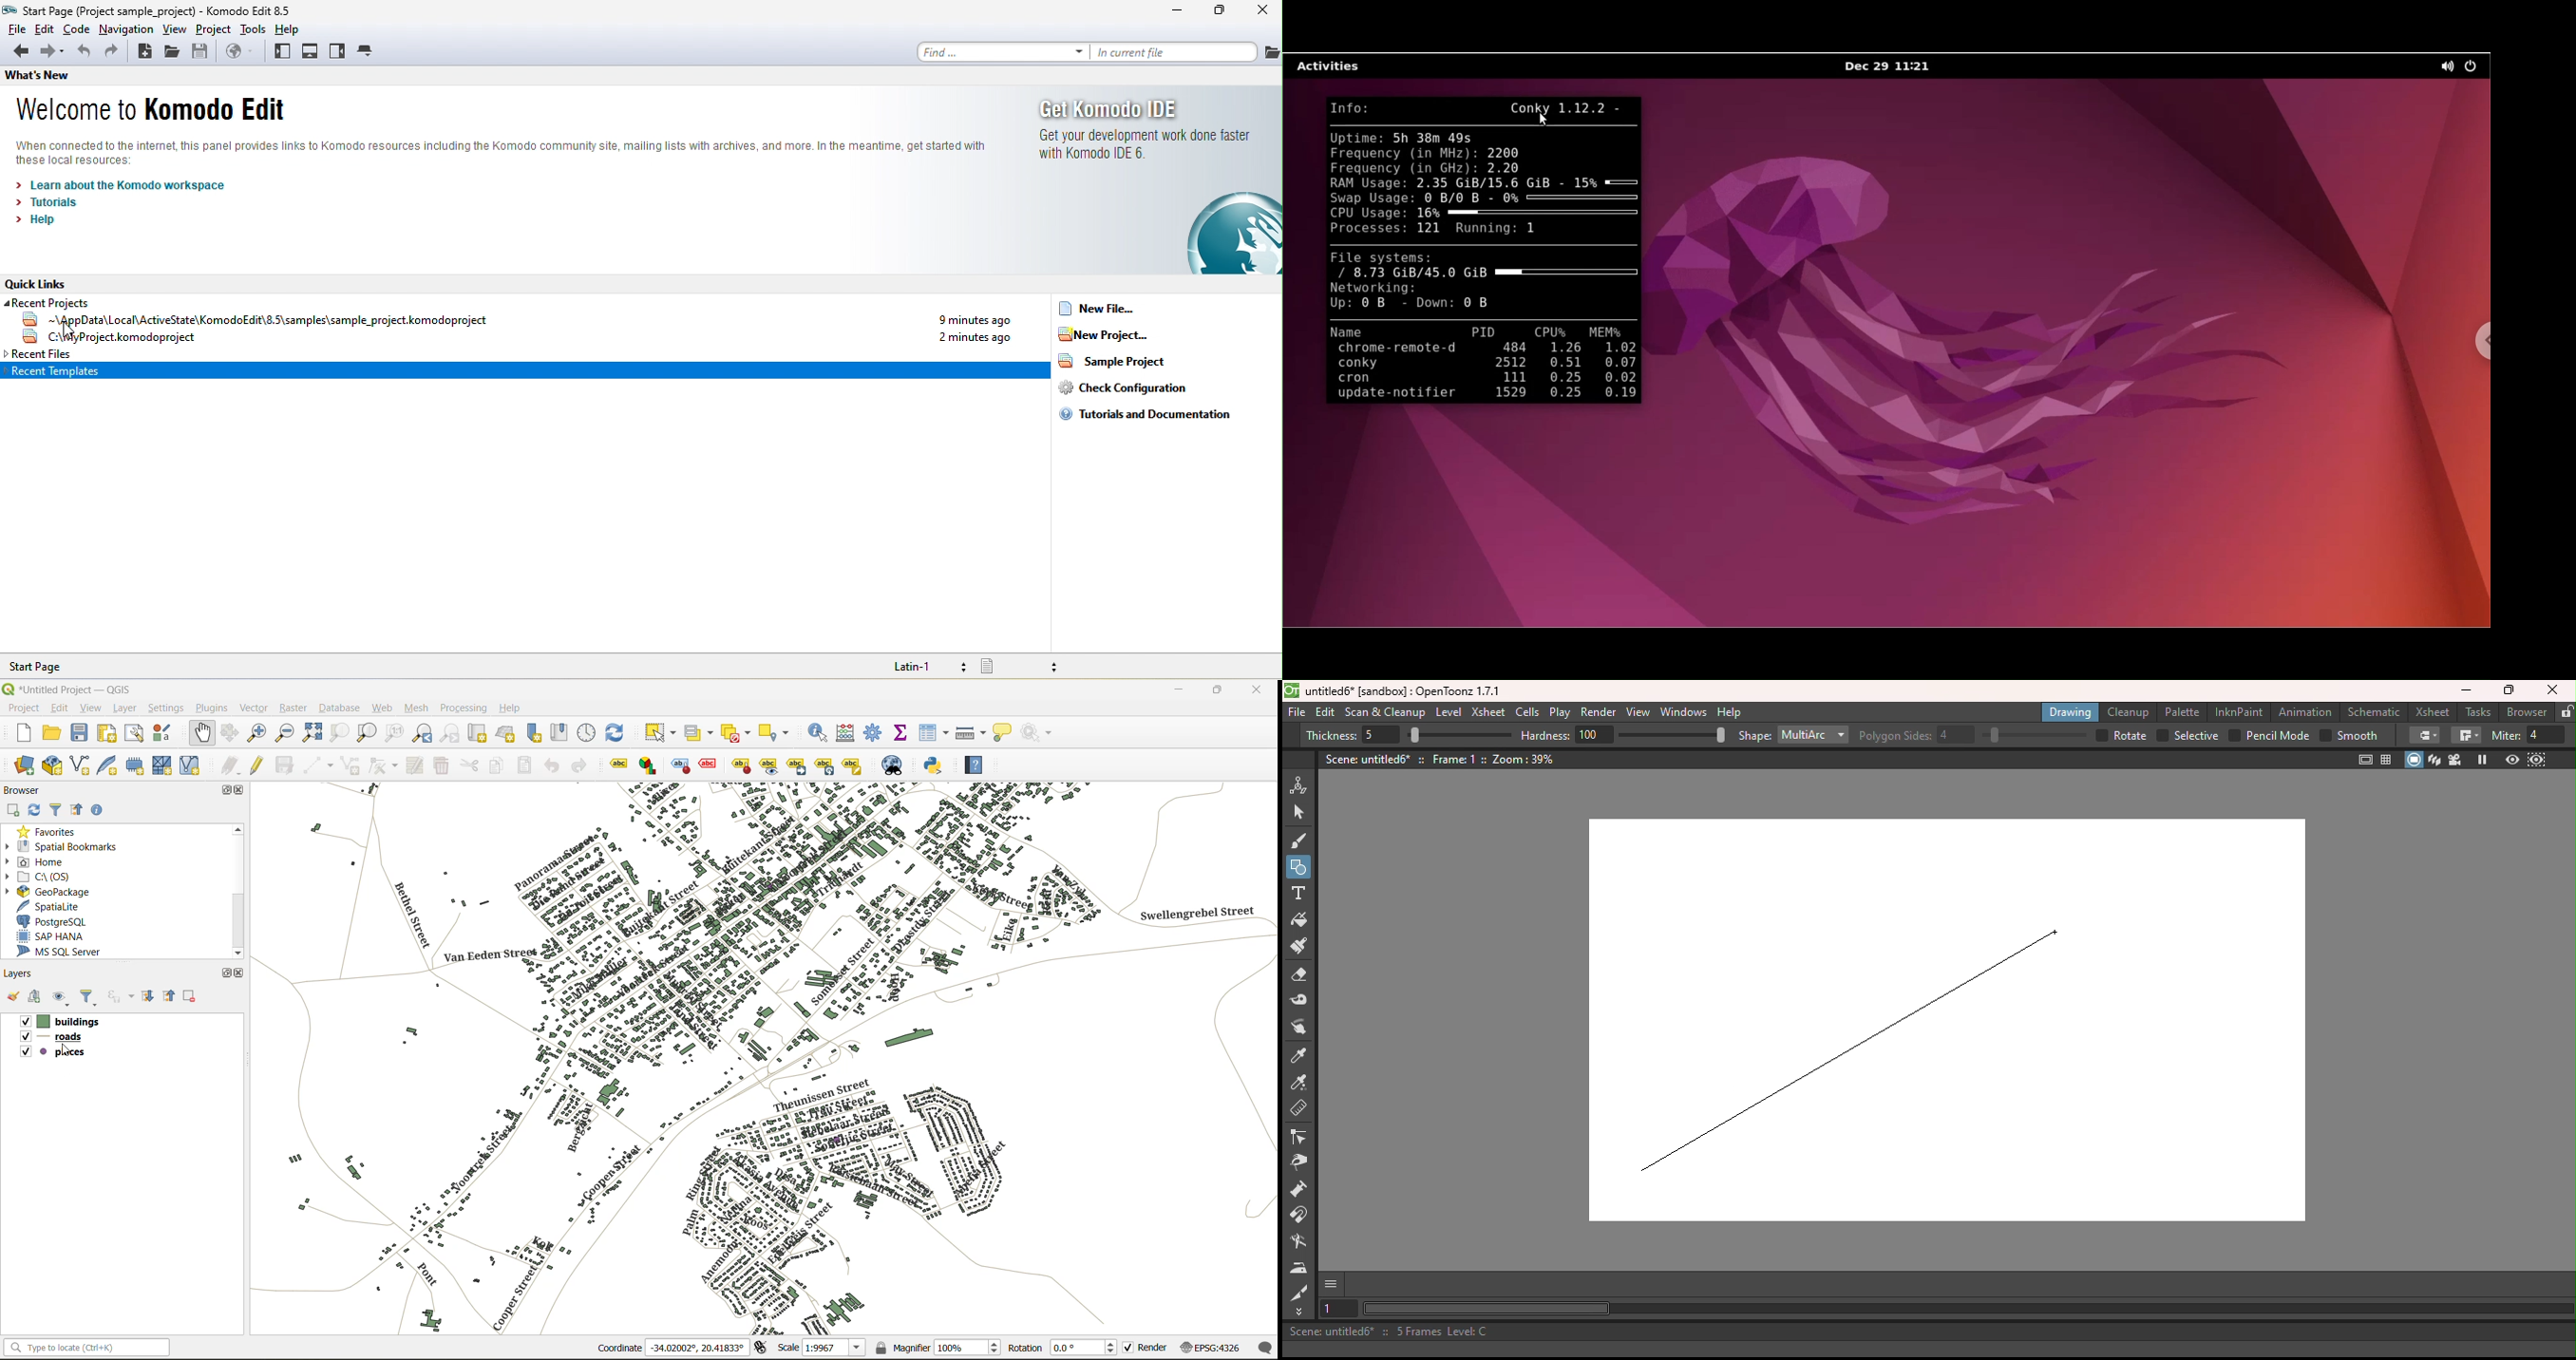 The image size is (2576, 1372). I want to click on copy, so click(498, 766).